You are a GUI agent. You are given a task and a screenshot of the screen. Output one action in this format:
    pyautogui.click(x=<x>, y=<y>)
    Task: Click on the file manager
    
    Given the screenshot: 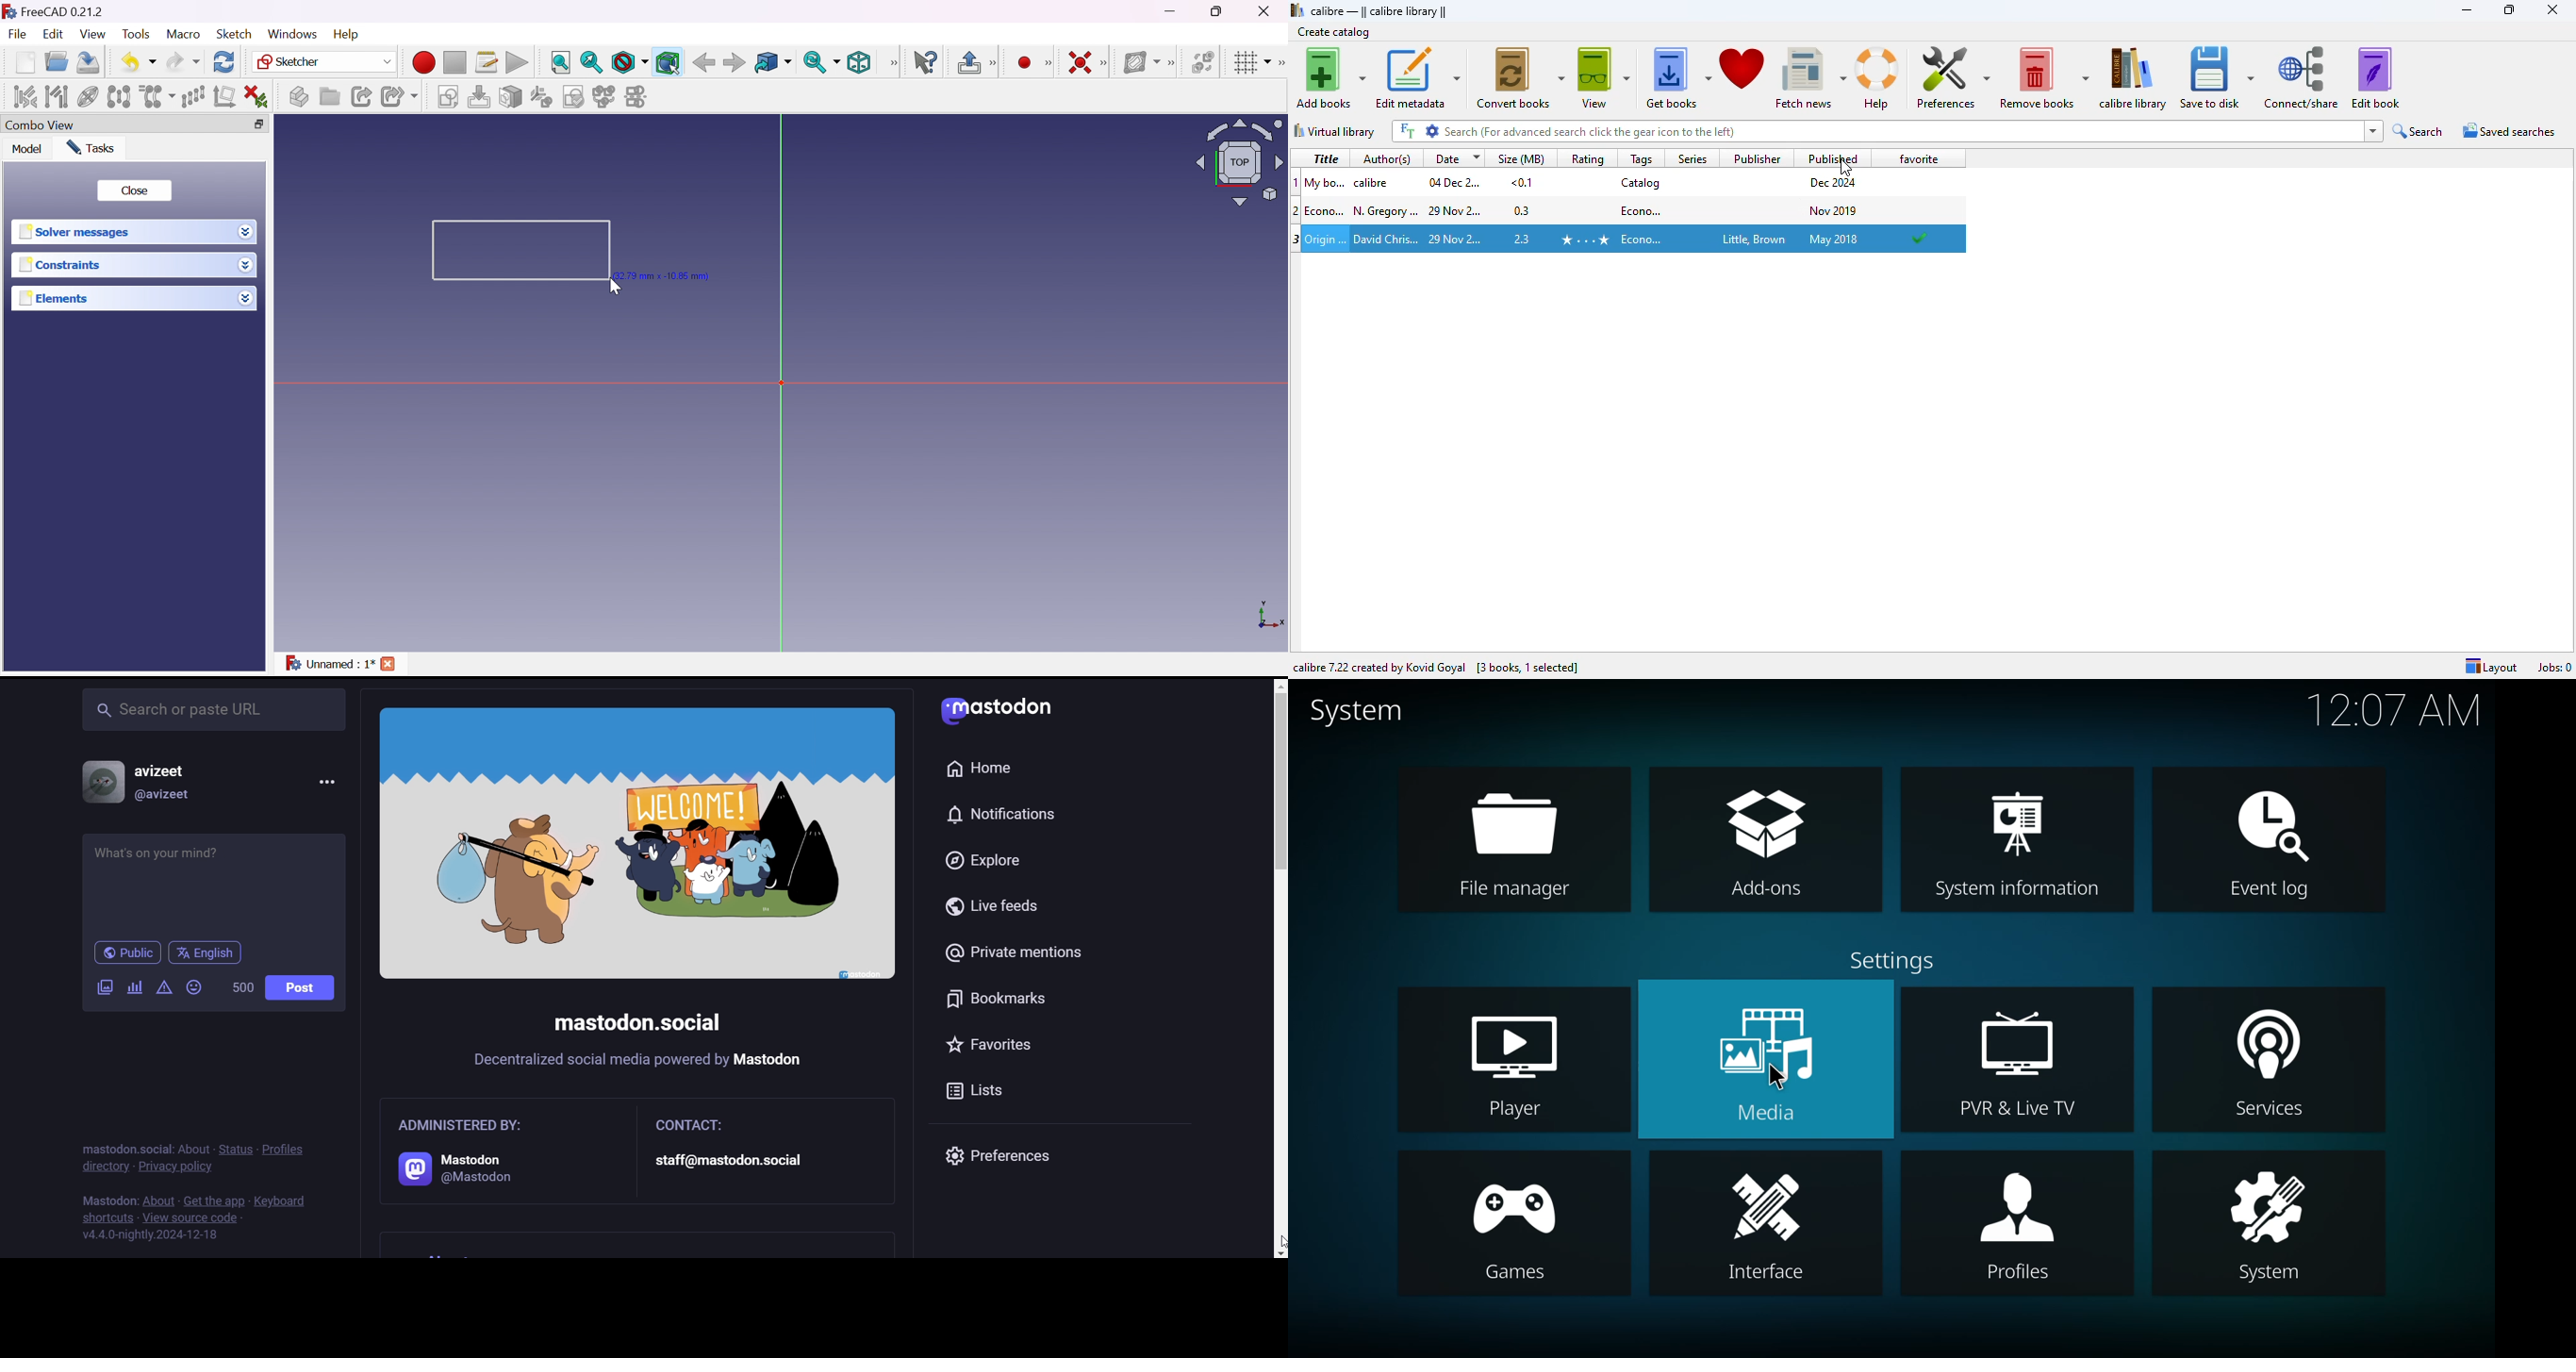 What is the action you would take?
    pyautogui.click(x=1519, y=842)
    